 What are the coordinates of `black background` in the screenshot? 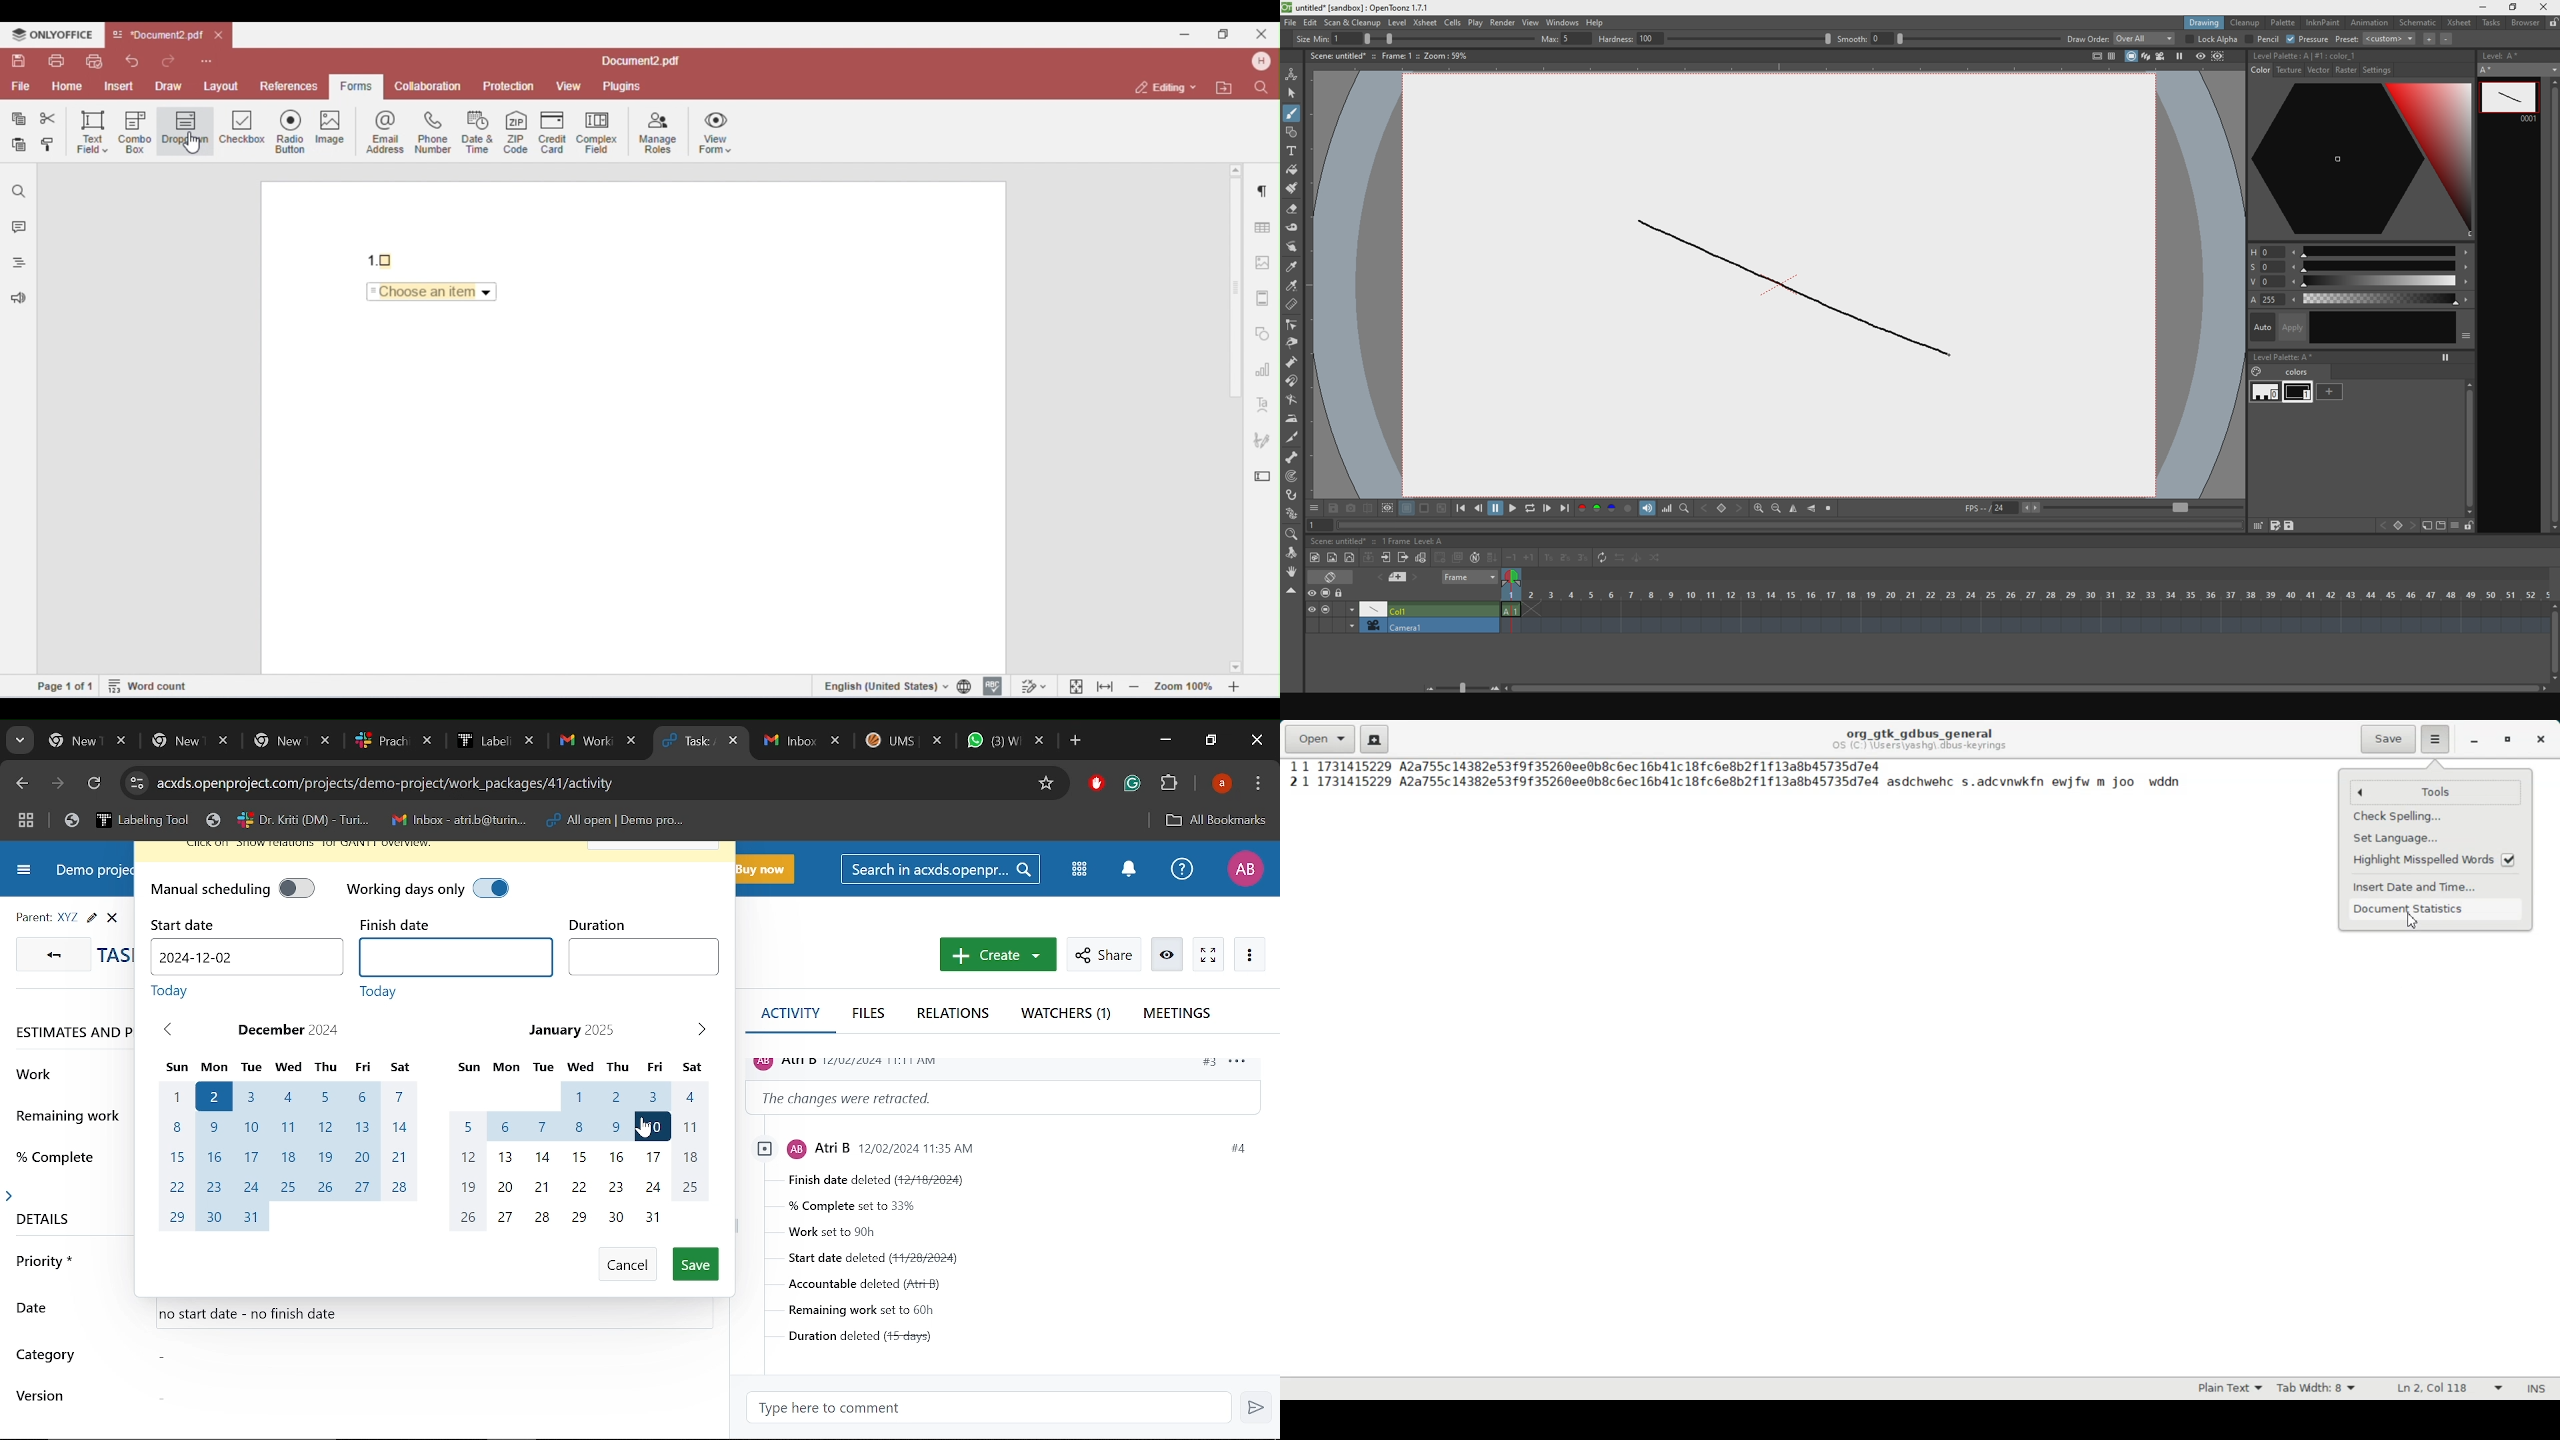 It's located at (1424, 509).